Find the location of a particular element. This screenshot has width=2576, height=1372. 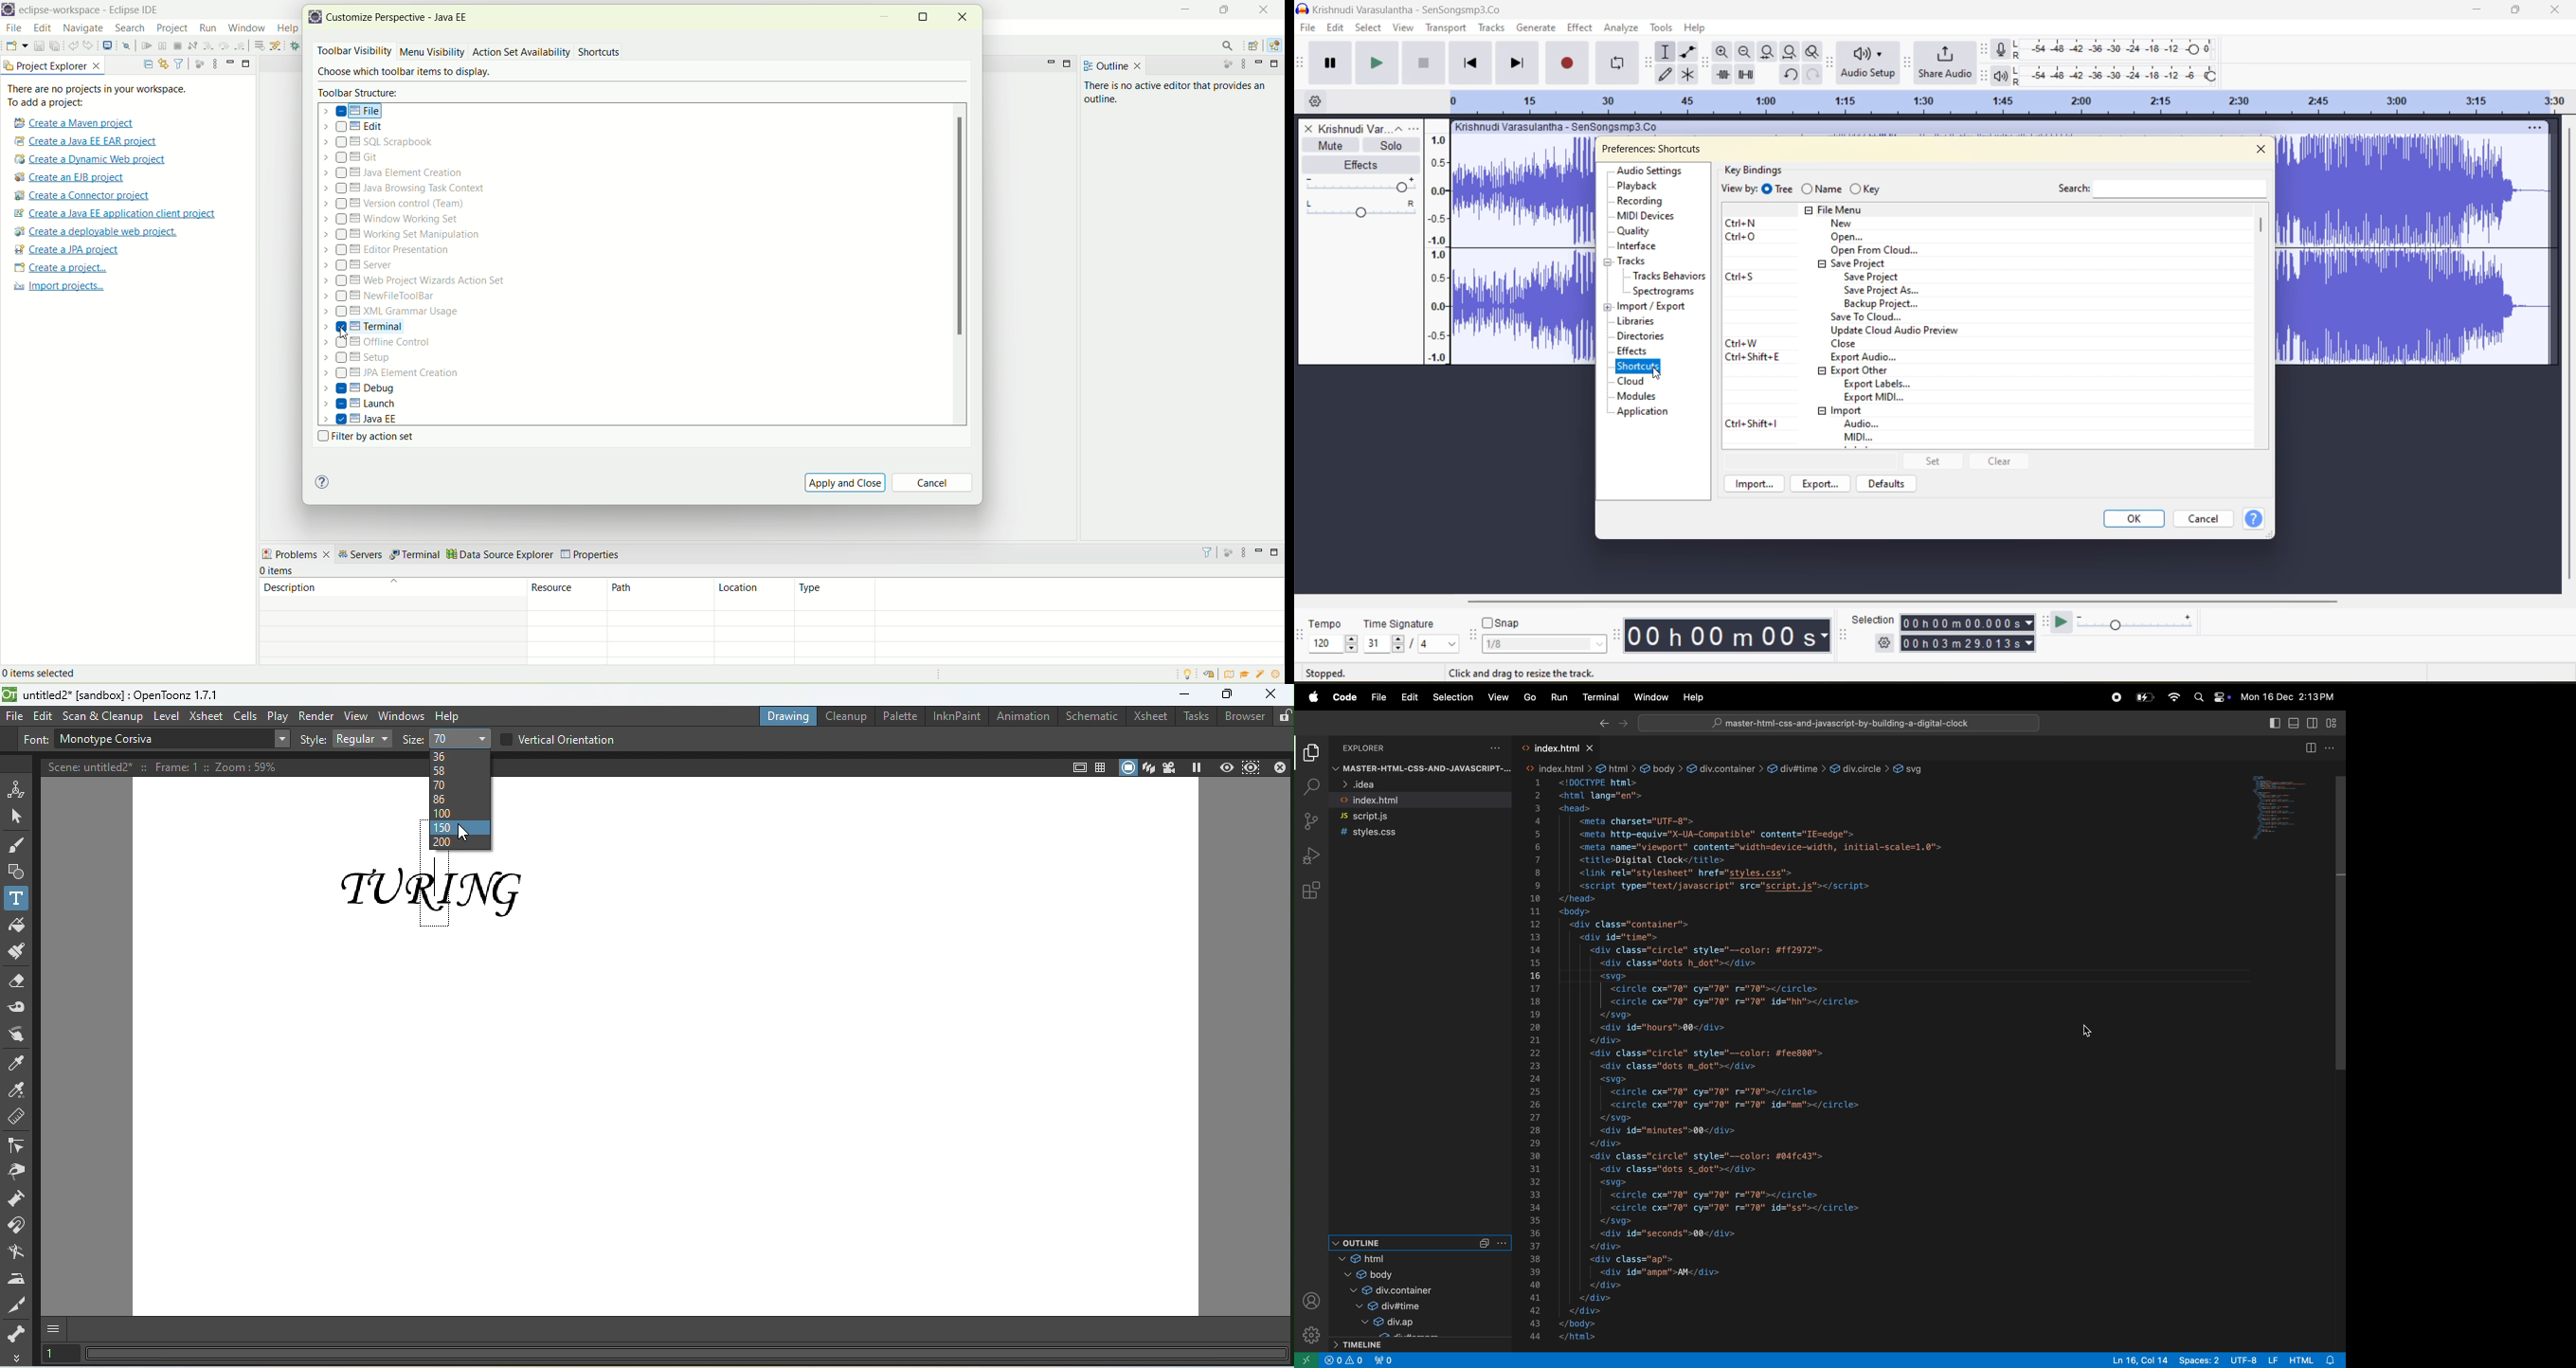

There is no active editor that provides an outline. is located at coordinates (1154, 102).